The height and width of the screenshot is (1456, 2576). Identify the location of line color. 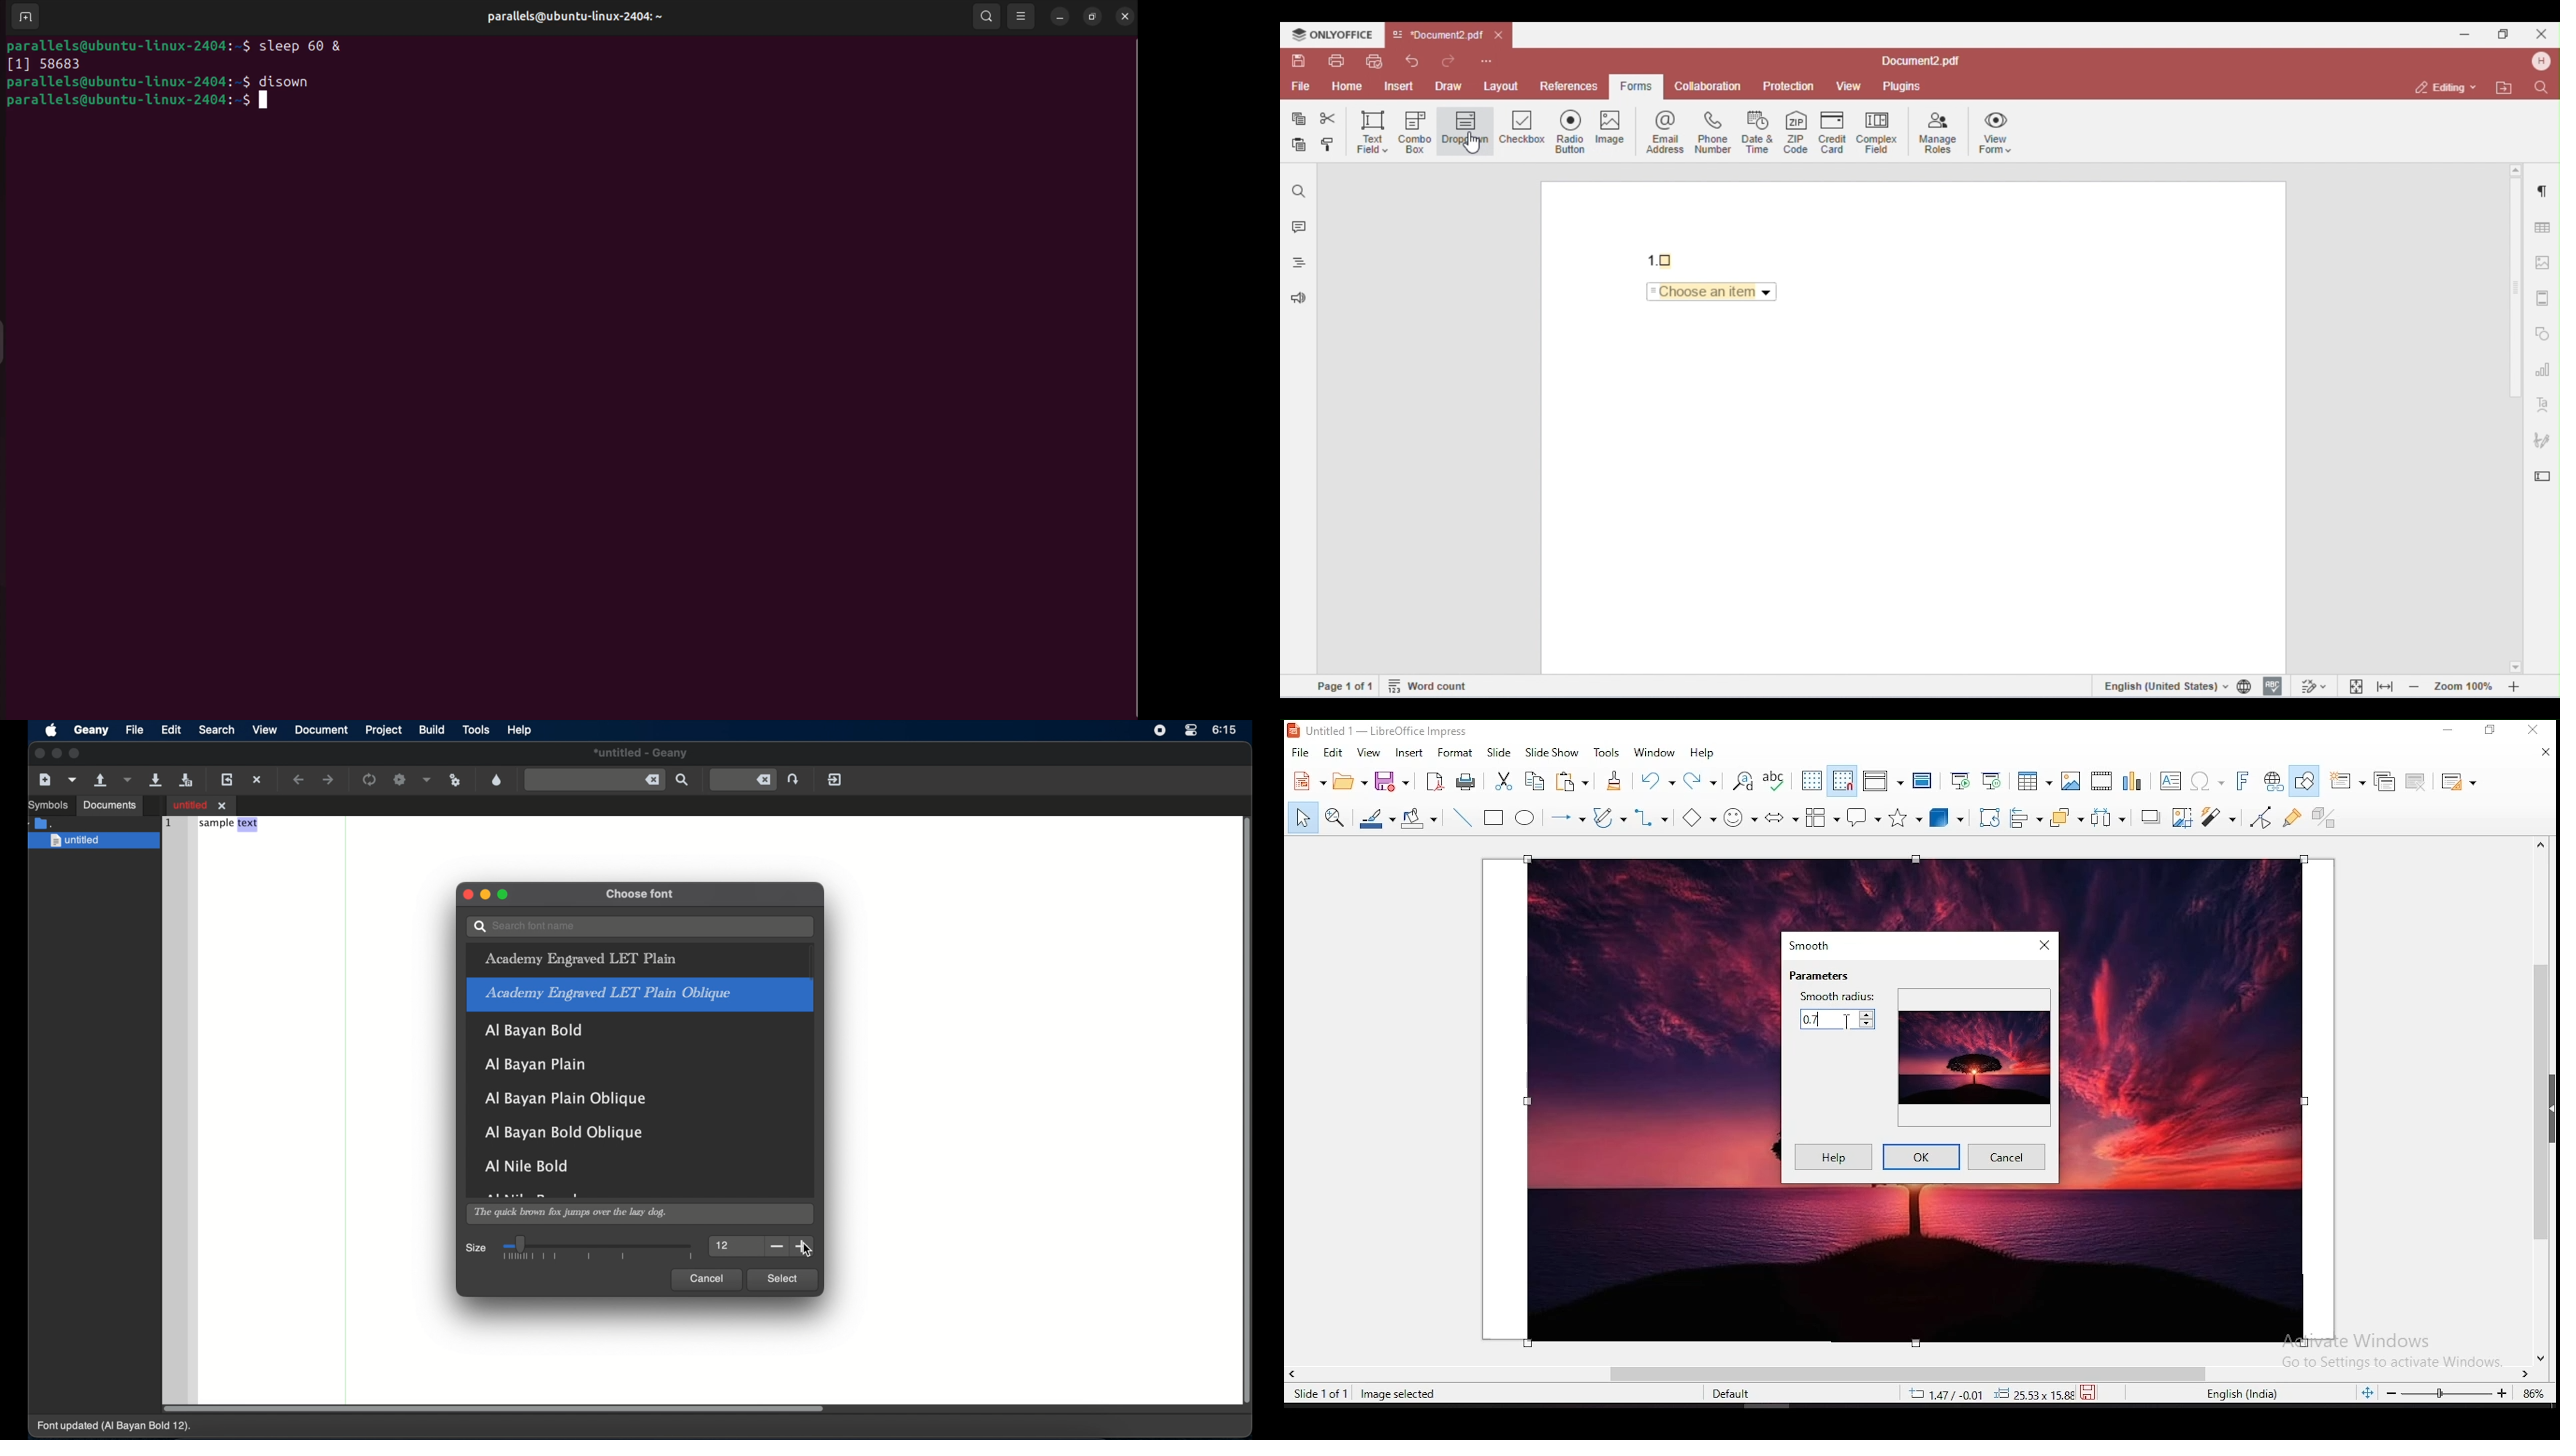
(1377, 817).